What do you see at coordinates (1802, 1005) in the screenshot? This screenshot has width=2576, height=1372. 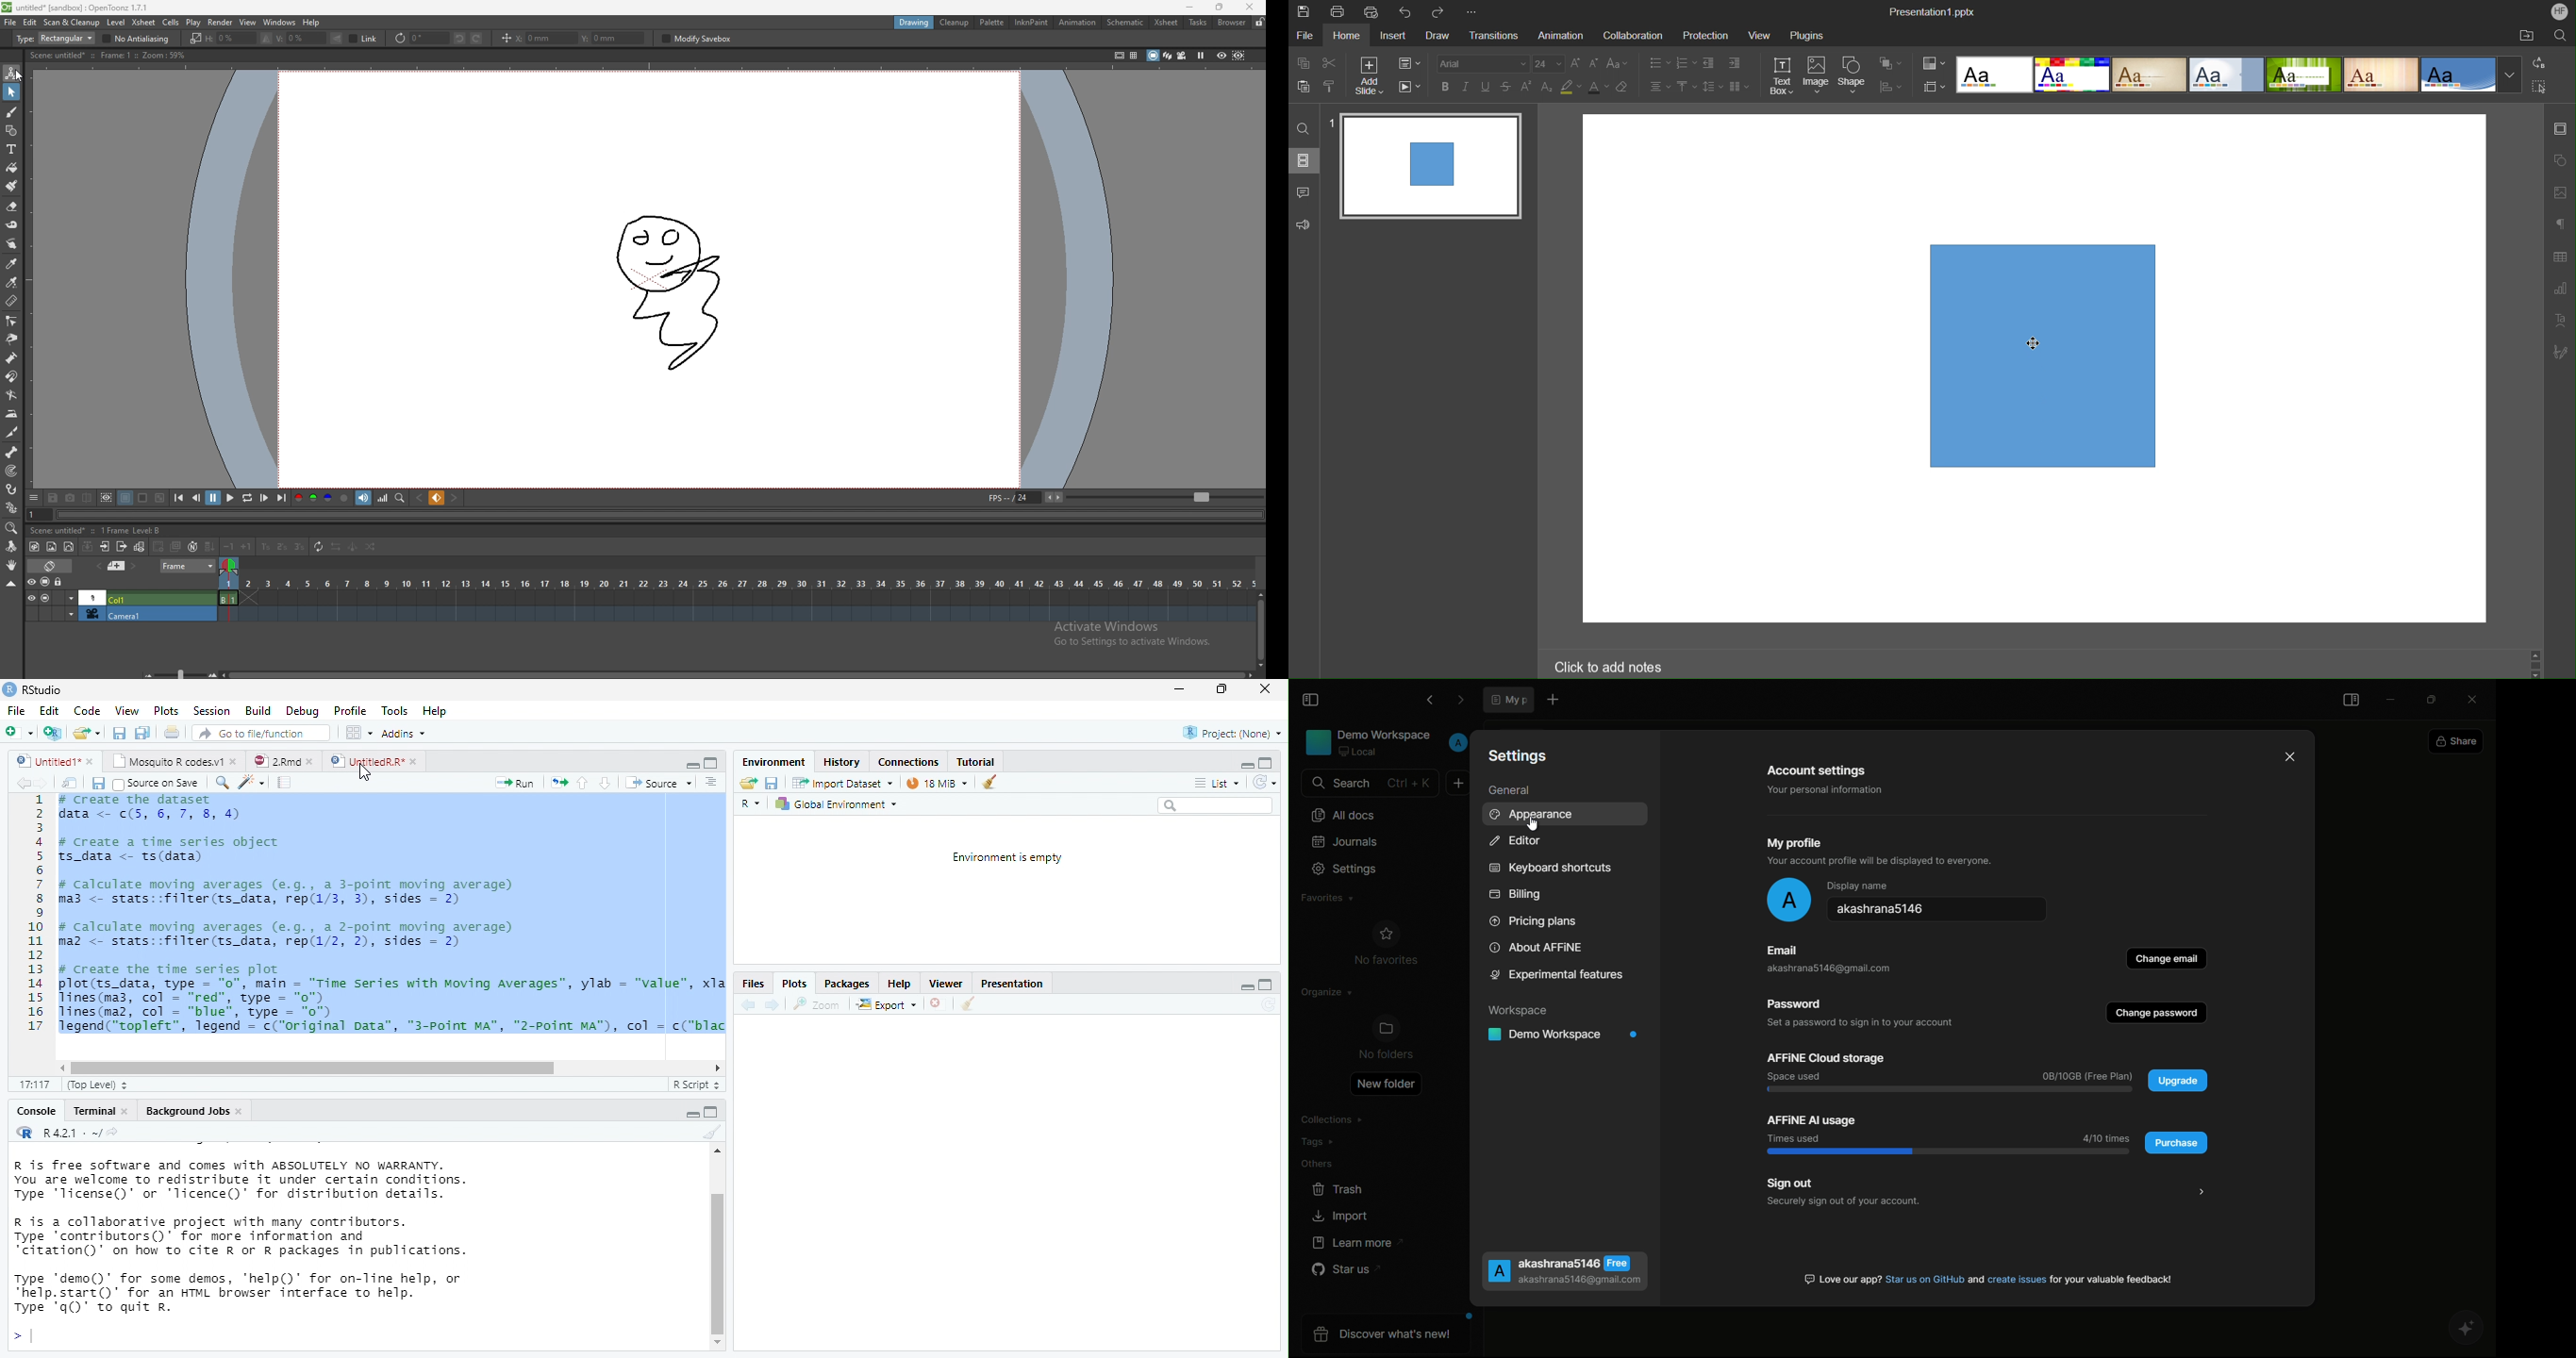 I see `Password` at bounding box center [1802, 1005].